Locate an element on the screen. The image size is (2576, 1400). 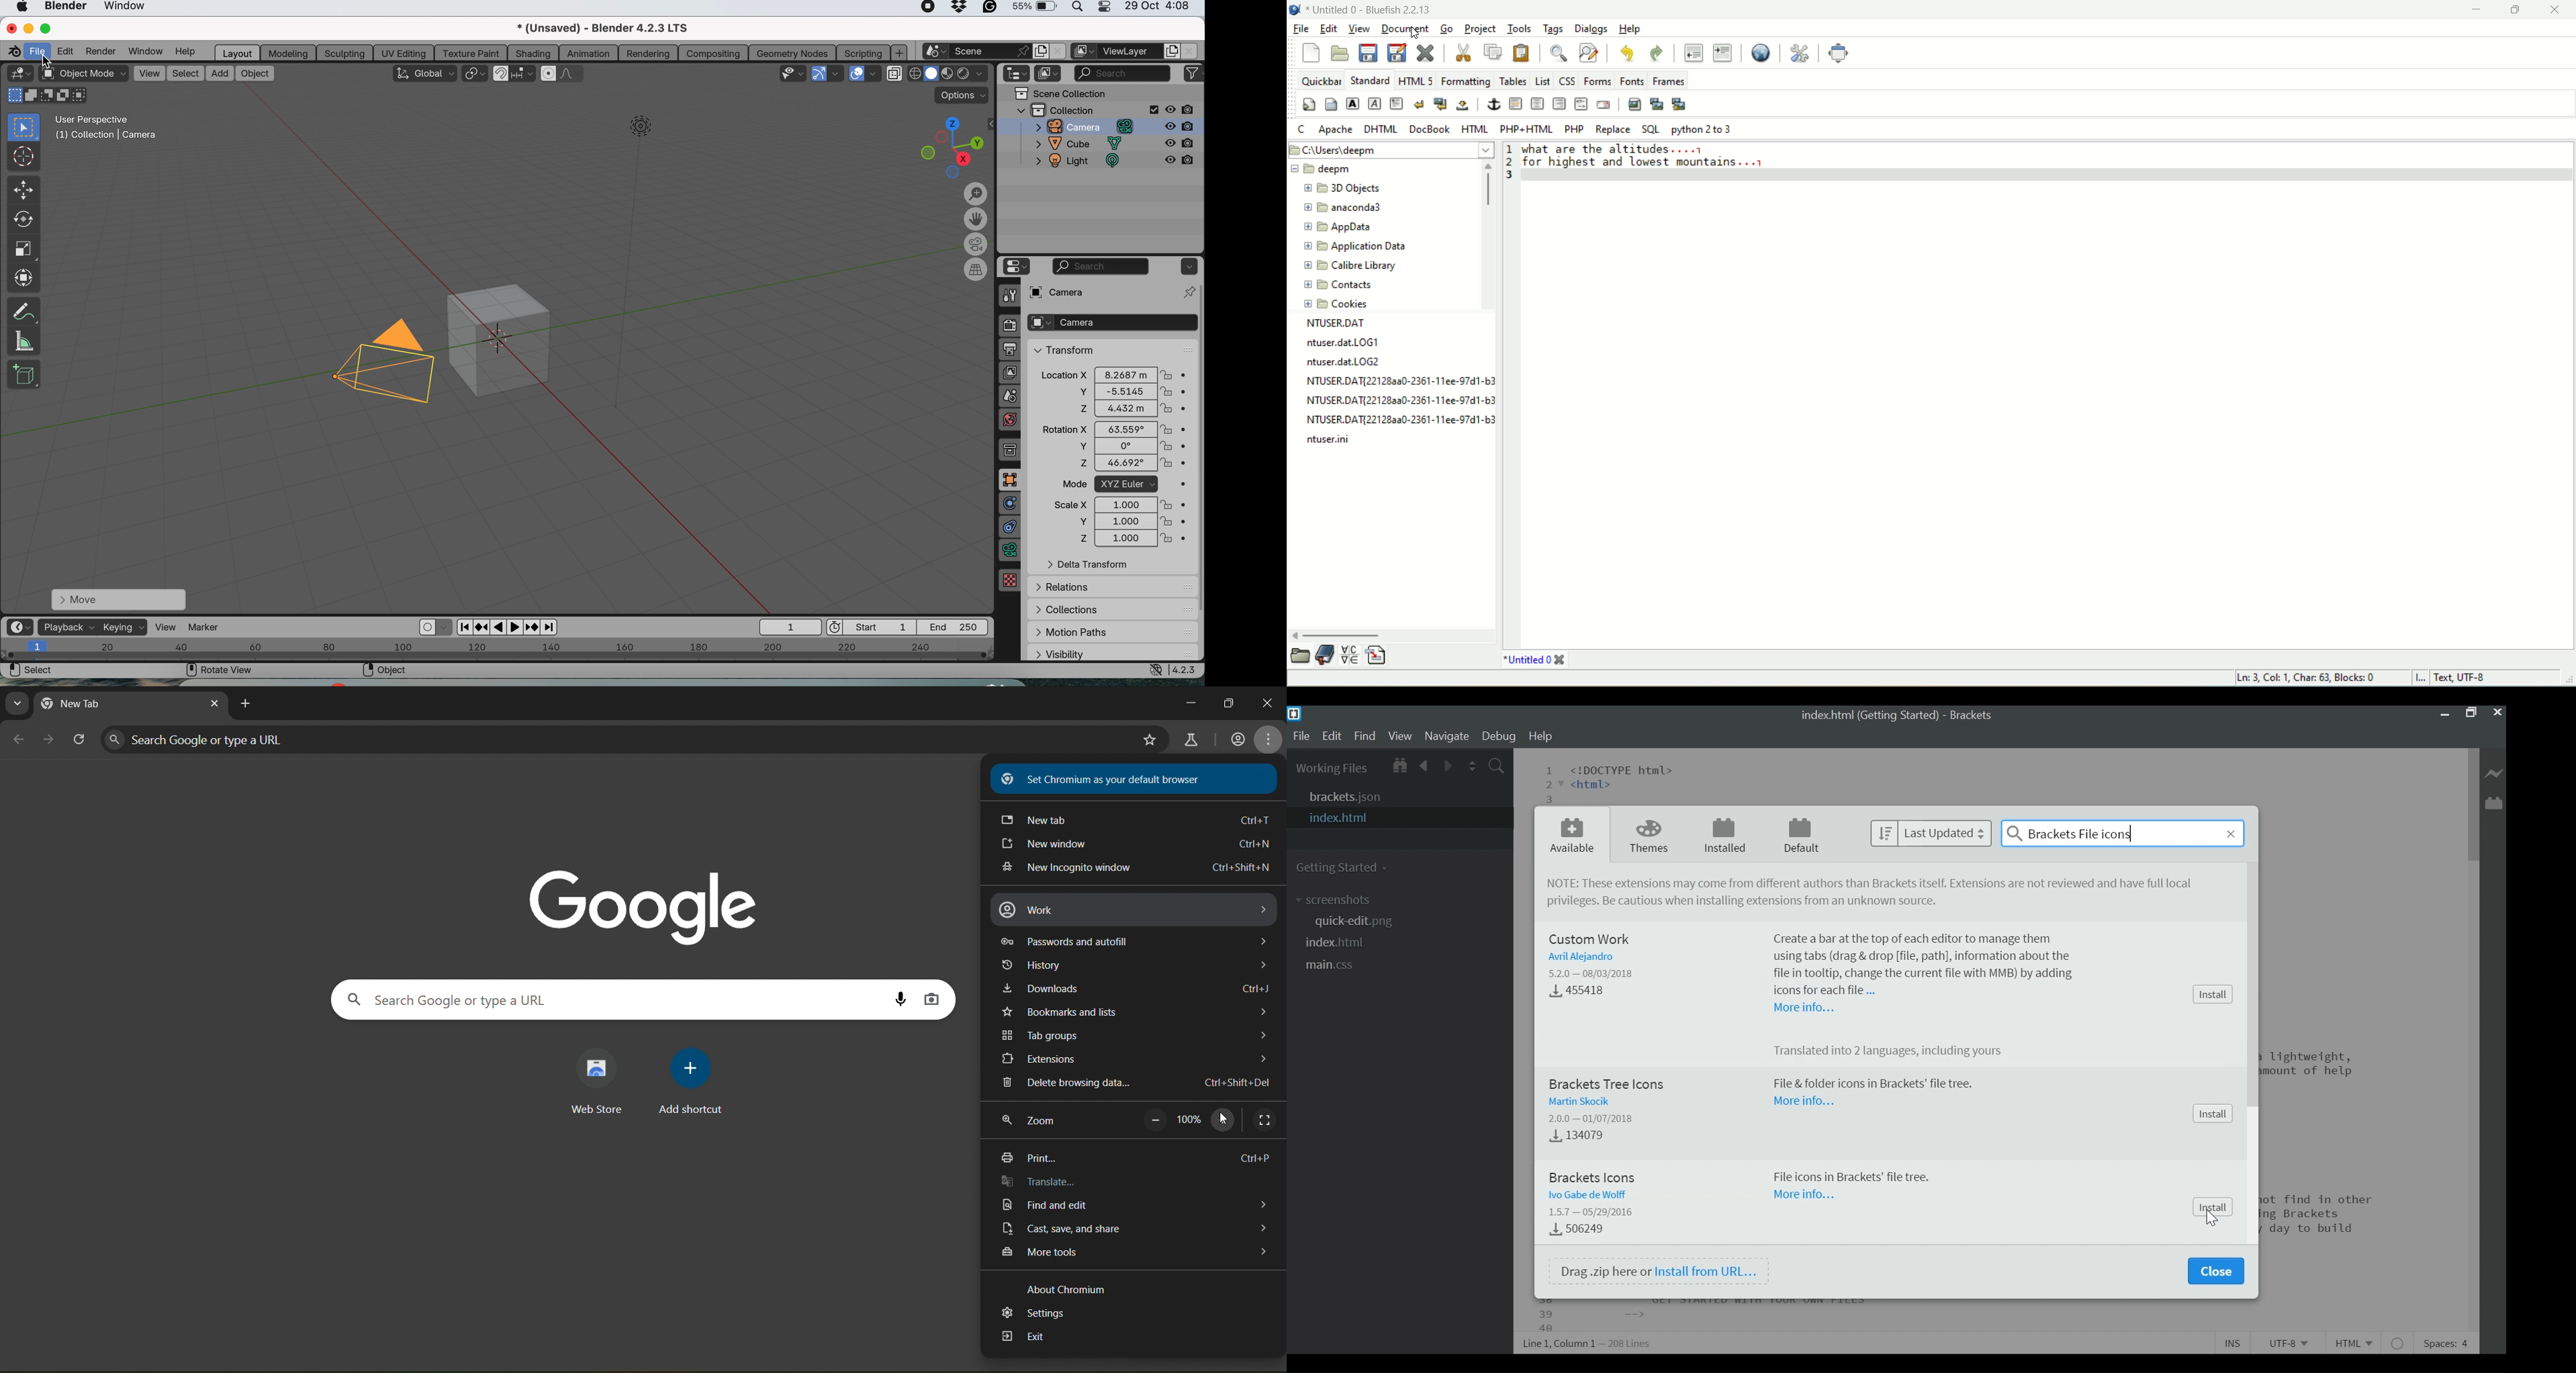
scale is located at coordinates (22, 247).